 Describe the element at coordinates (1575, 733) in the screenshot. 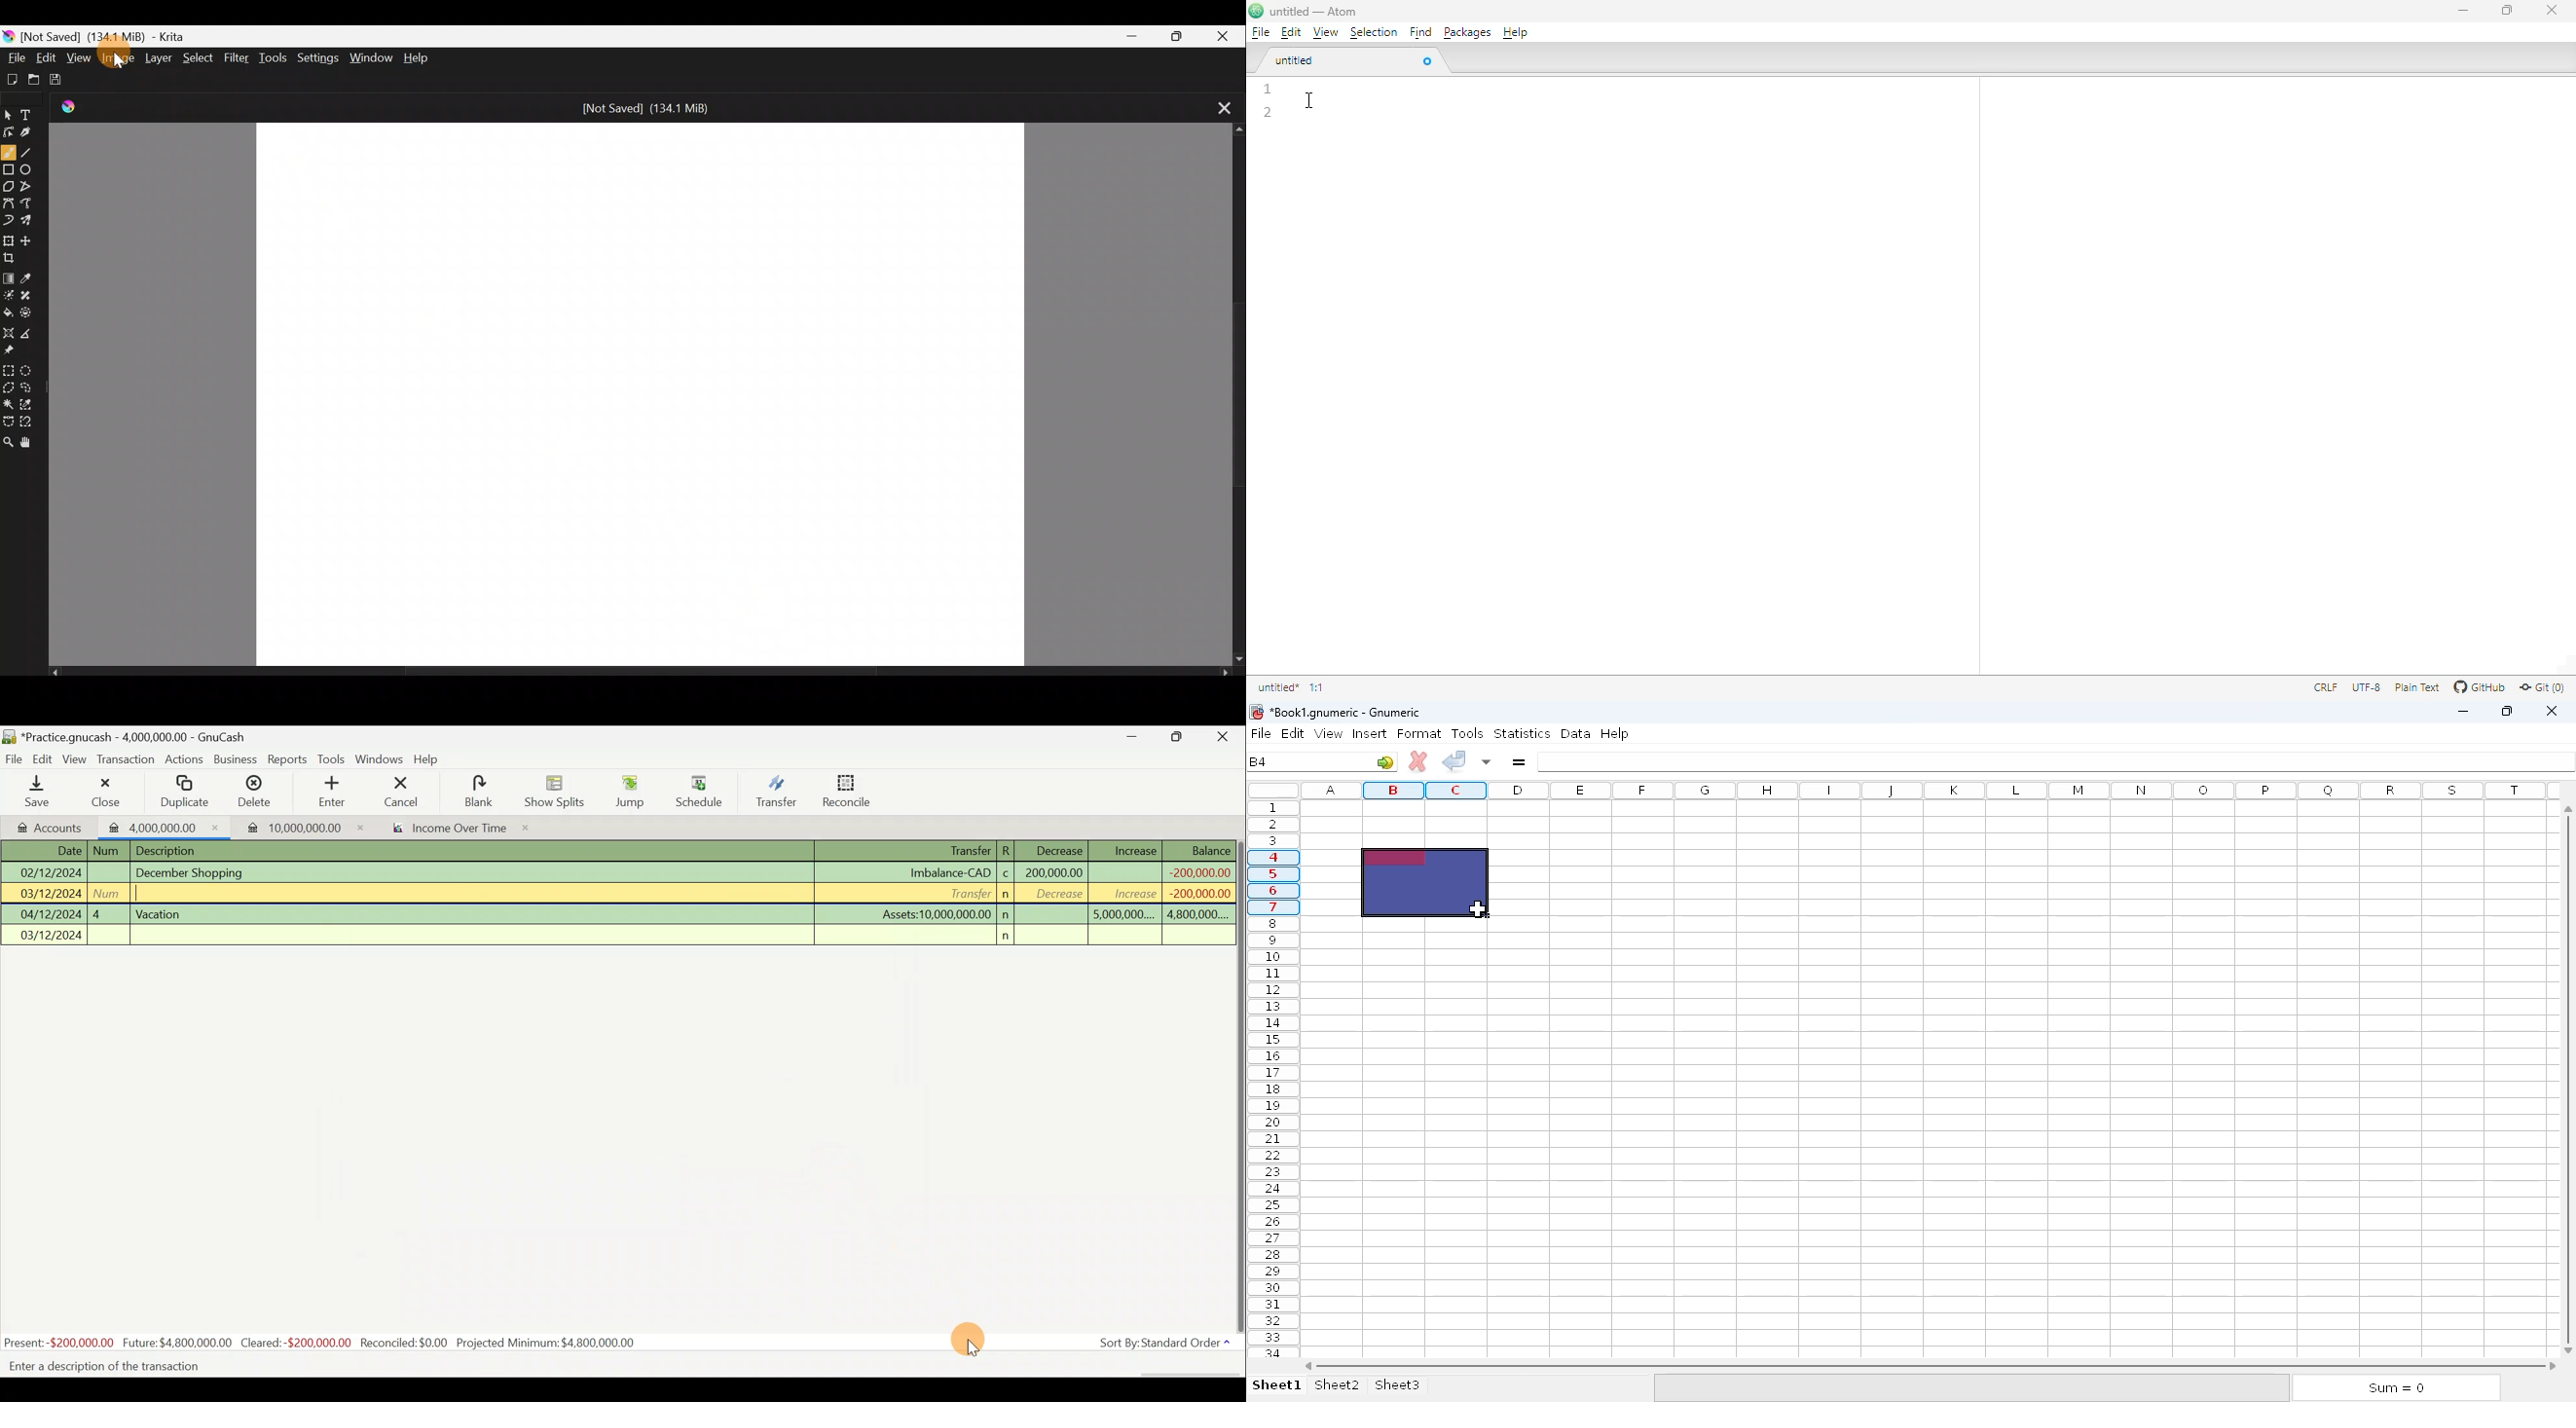

I see `data` at that location.